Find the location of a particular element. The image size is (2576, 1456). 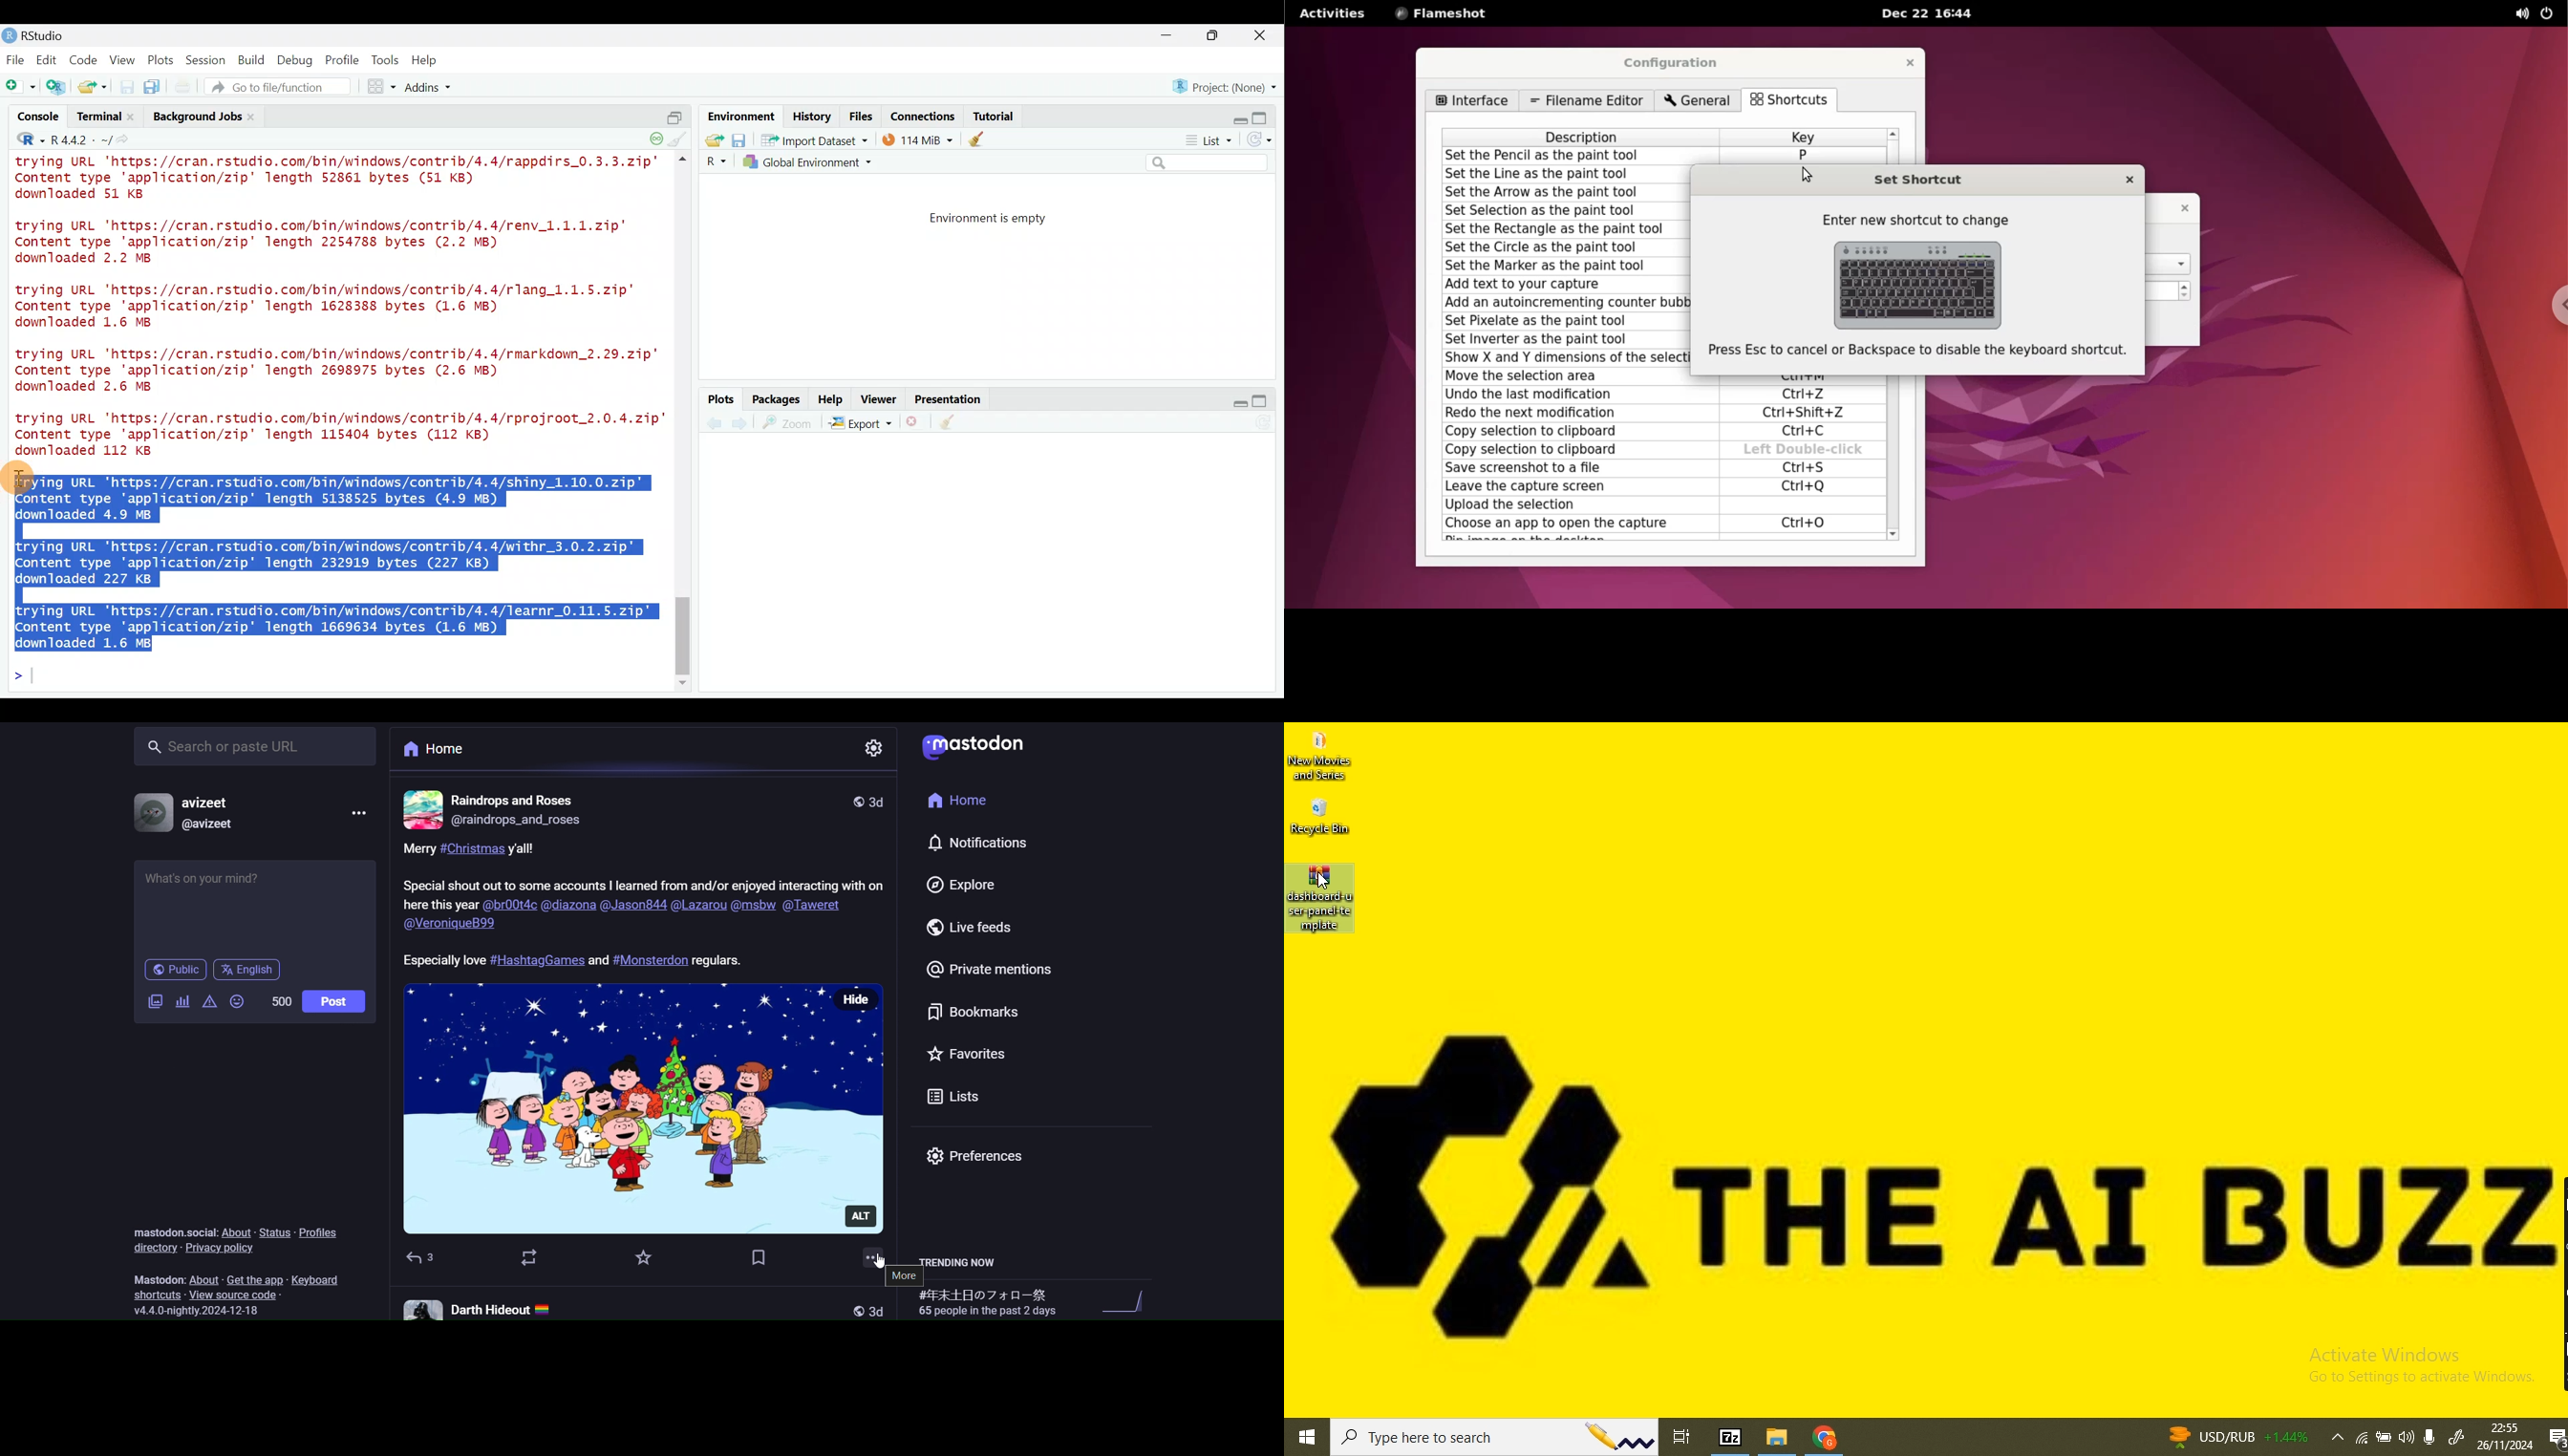

Edit is located at coordinates (49, 61).